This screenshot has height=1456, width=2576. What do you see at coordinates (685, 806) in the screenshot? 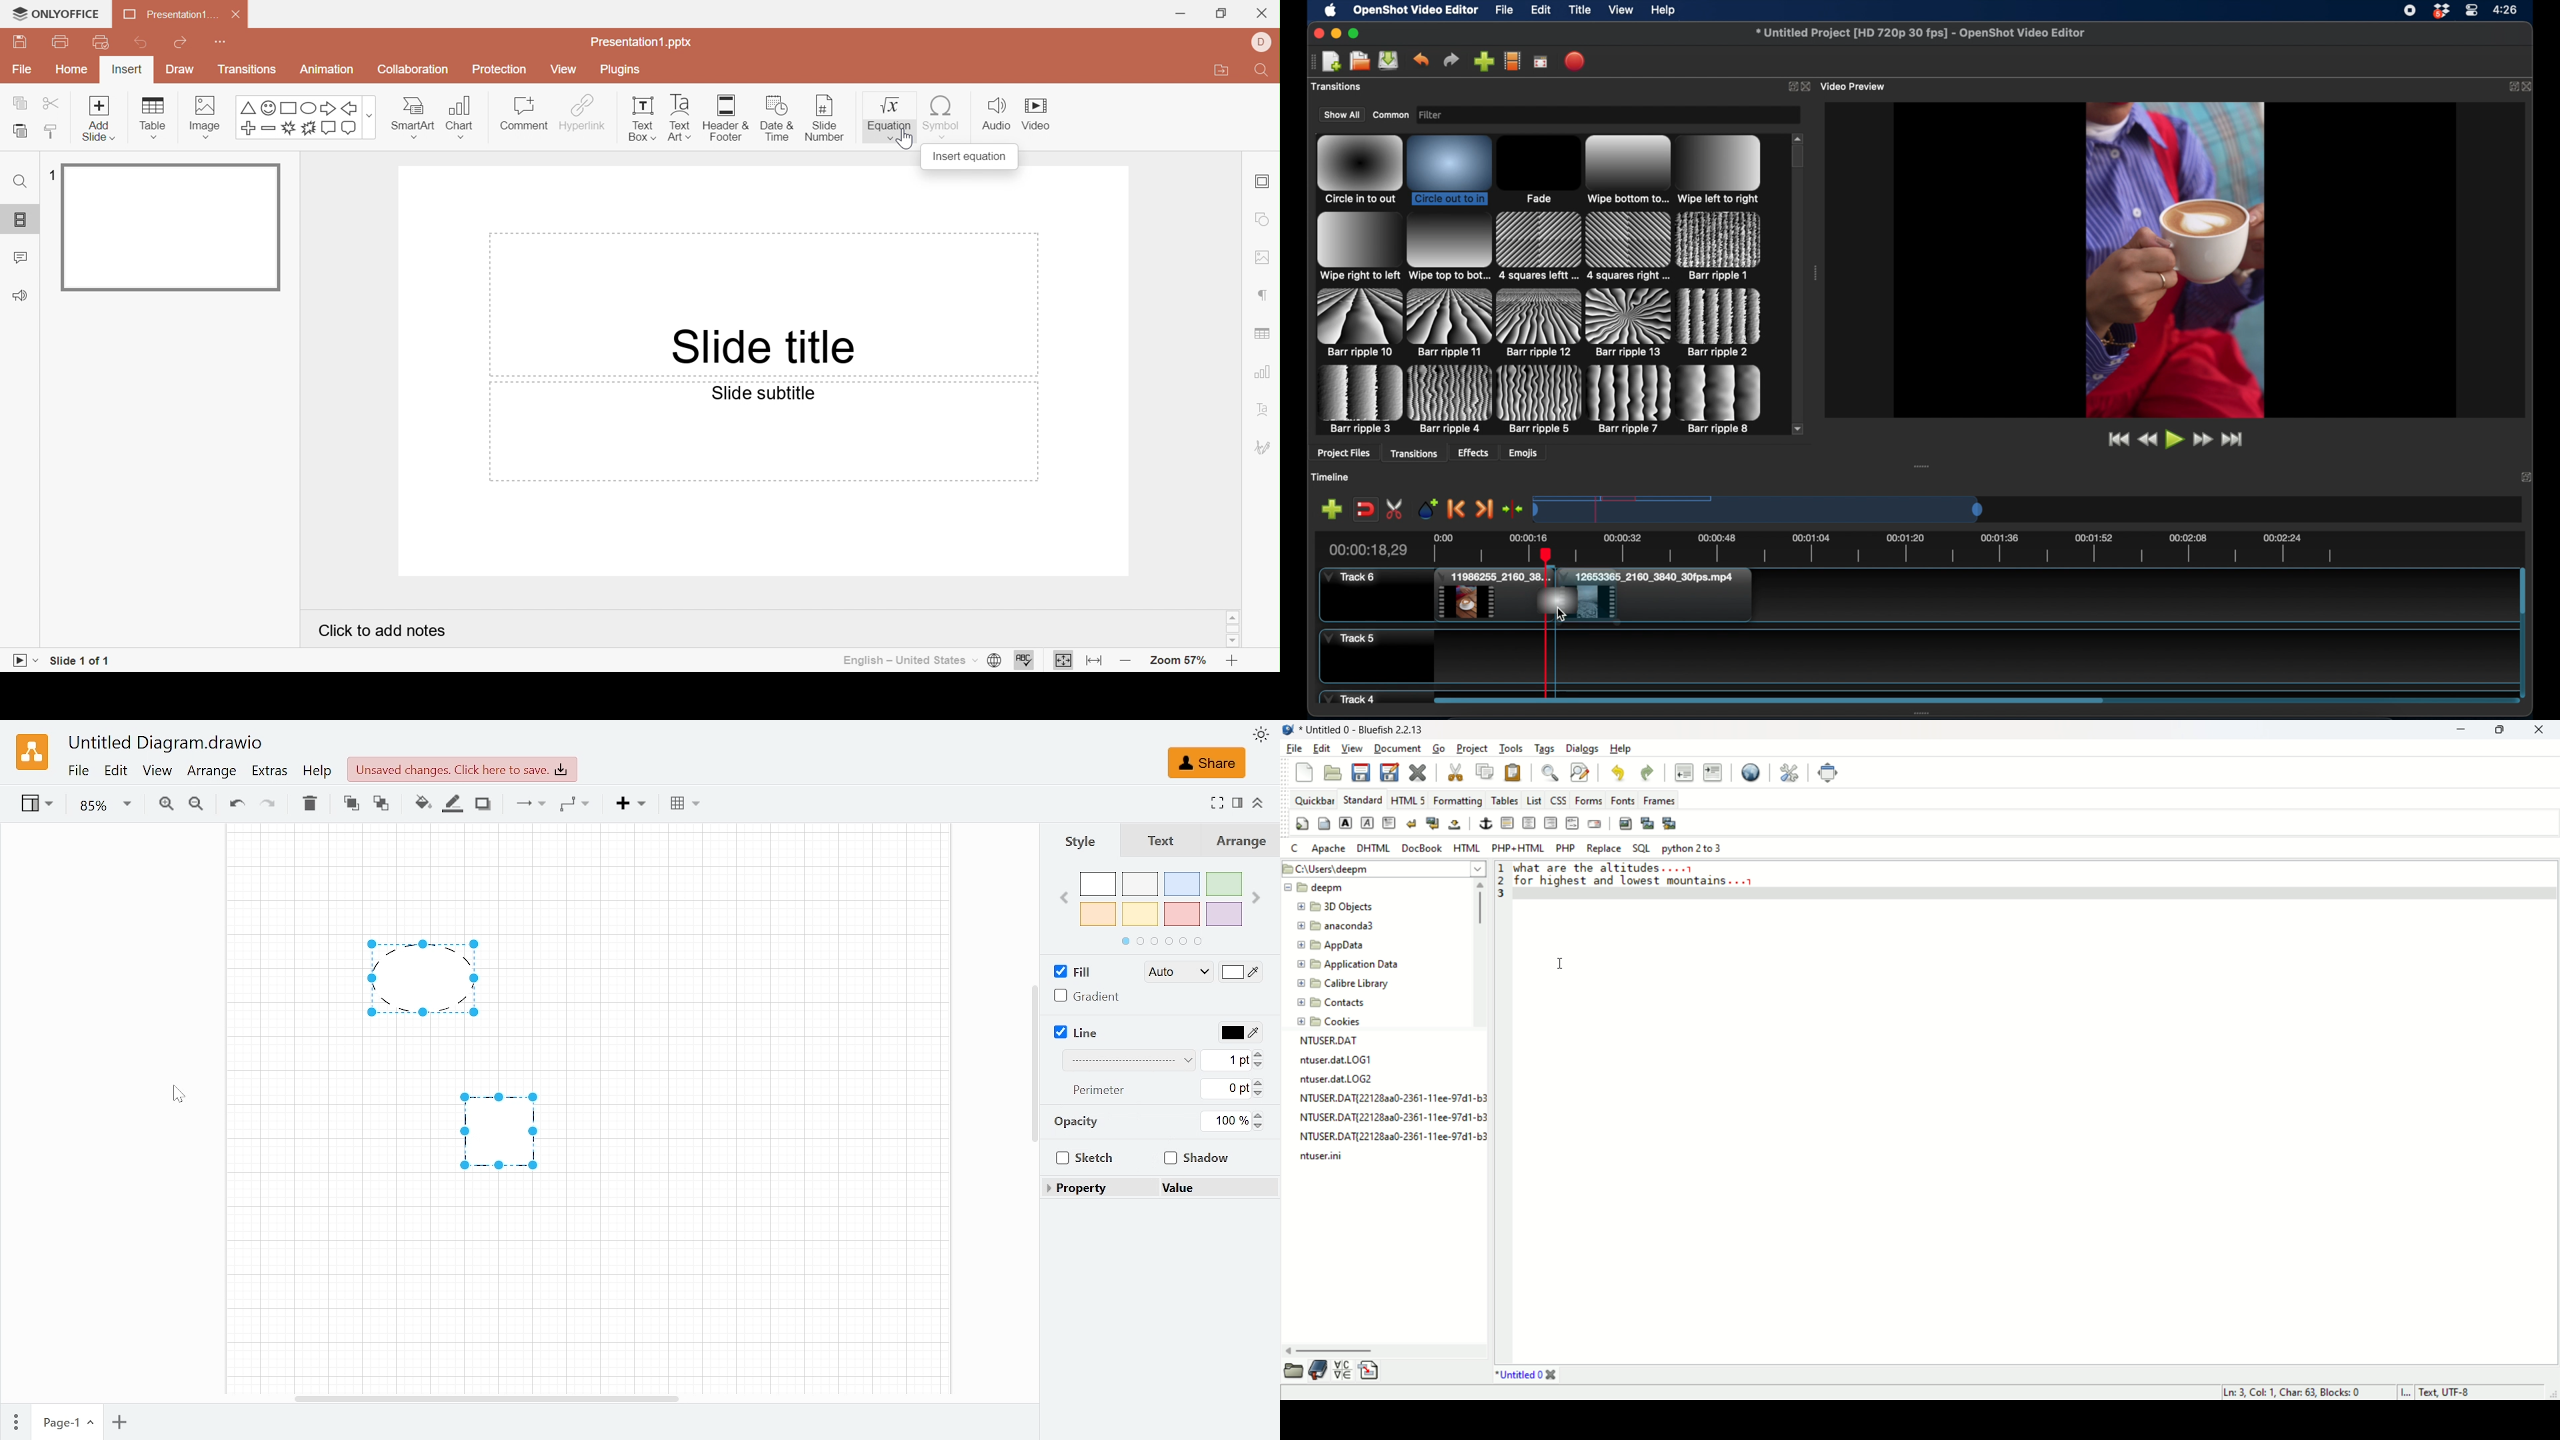
I see `Table` at bounding box center [685, 806].